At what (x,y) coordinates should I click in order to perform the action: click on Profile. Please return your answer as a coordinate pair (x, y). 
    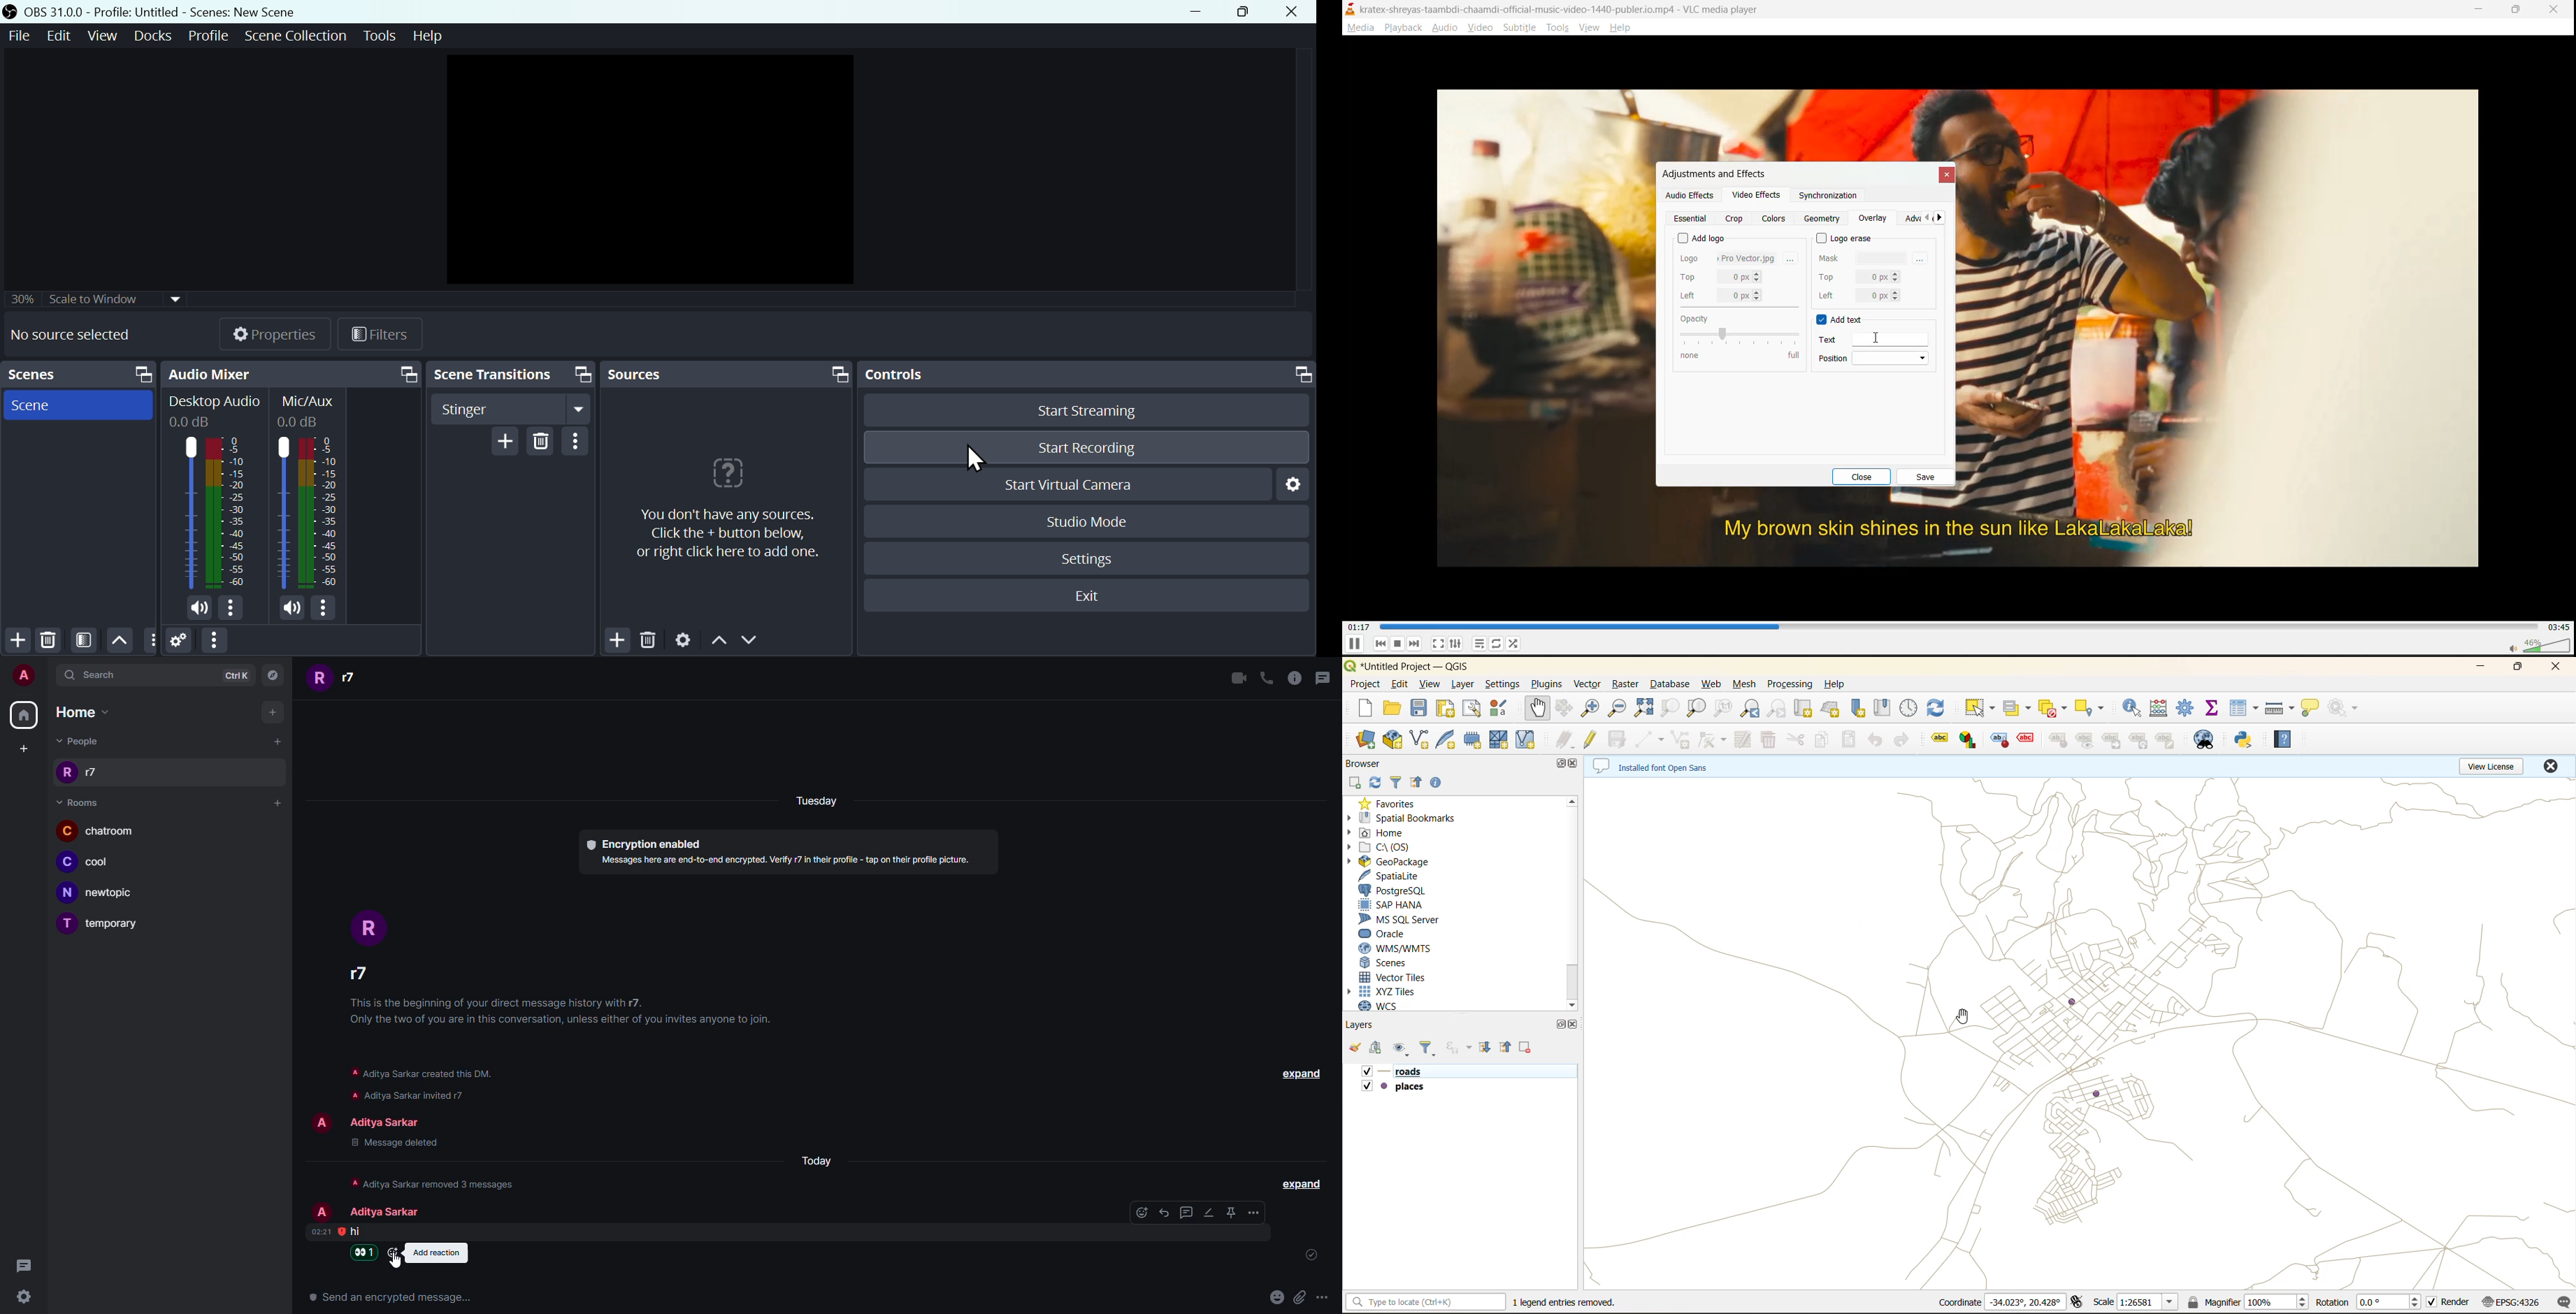
    Looking at the image, I should click on (209, 36).